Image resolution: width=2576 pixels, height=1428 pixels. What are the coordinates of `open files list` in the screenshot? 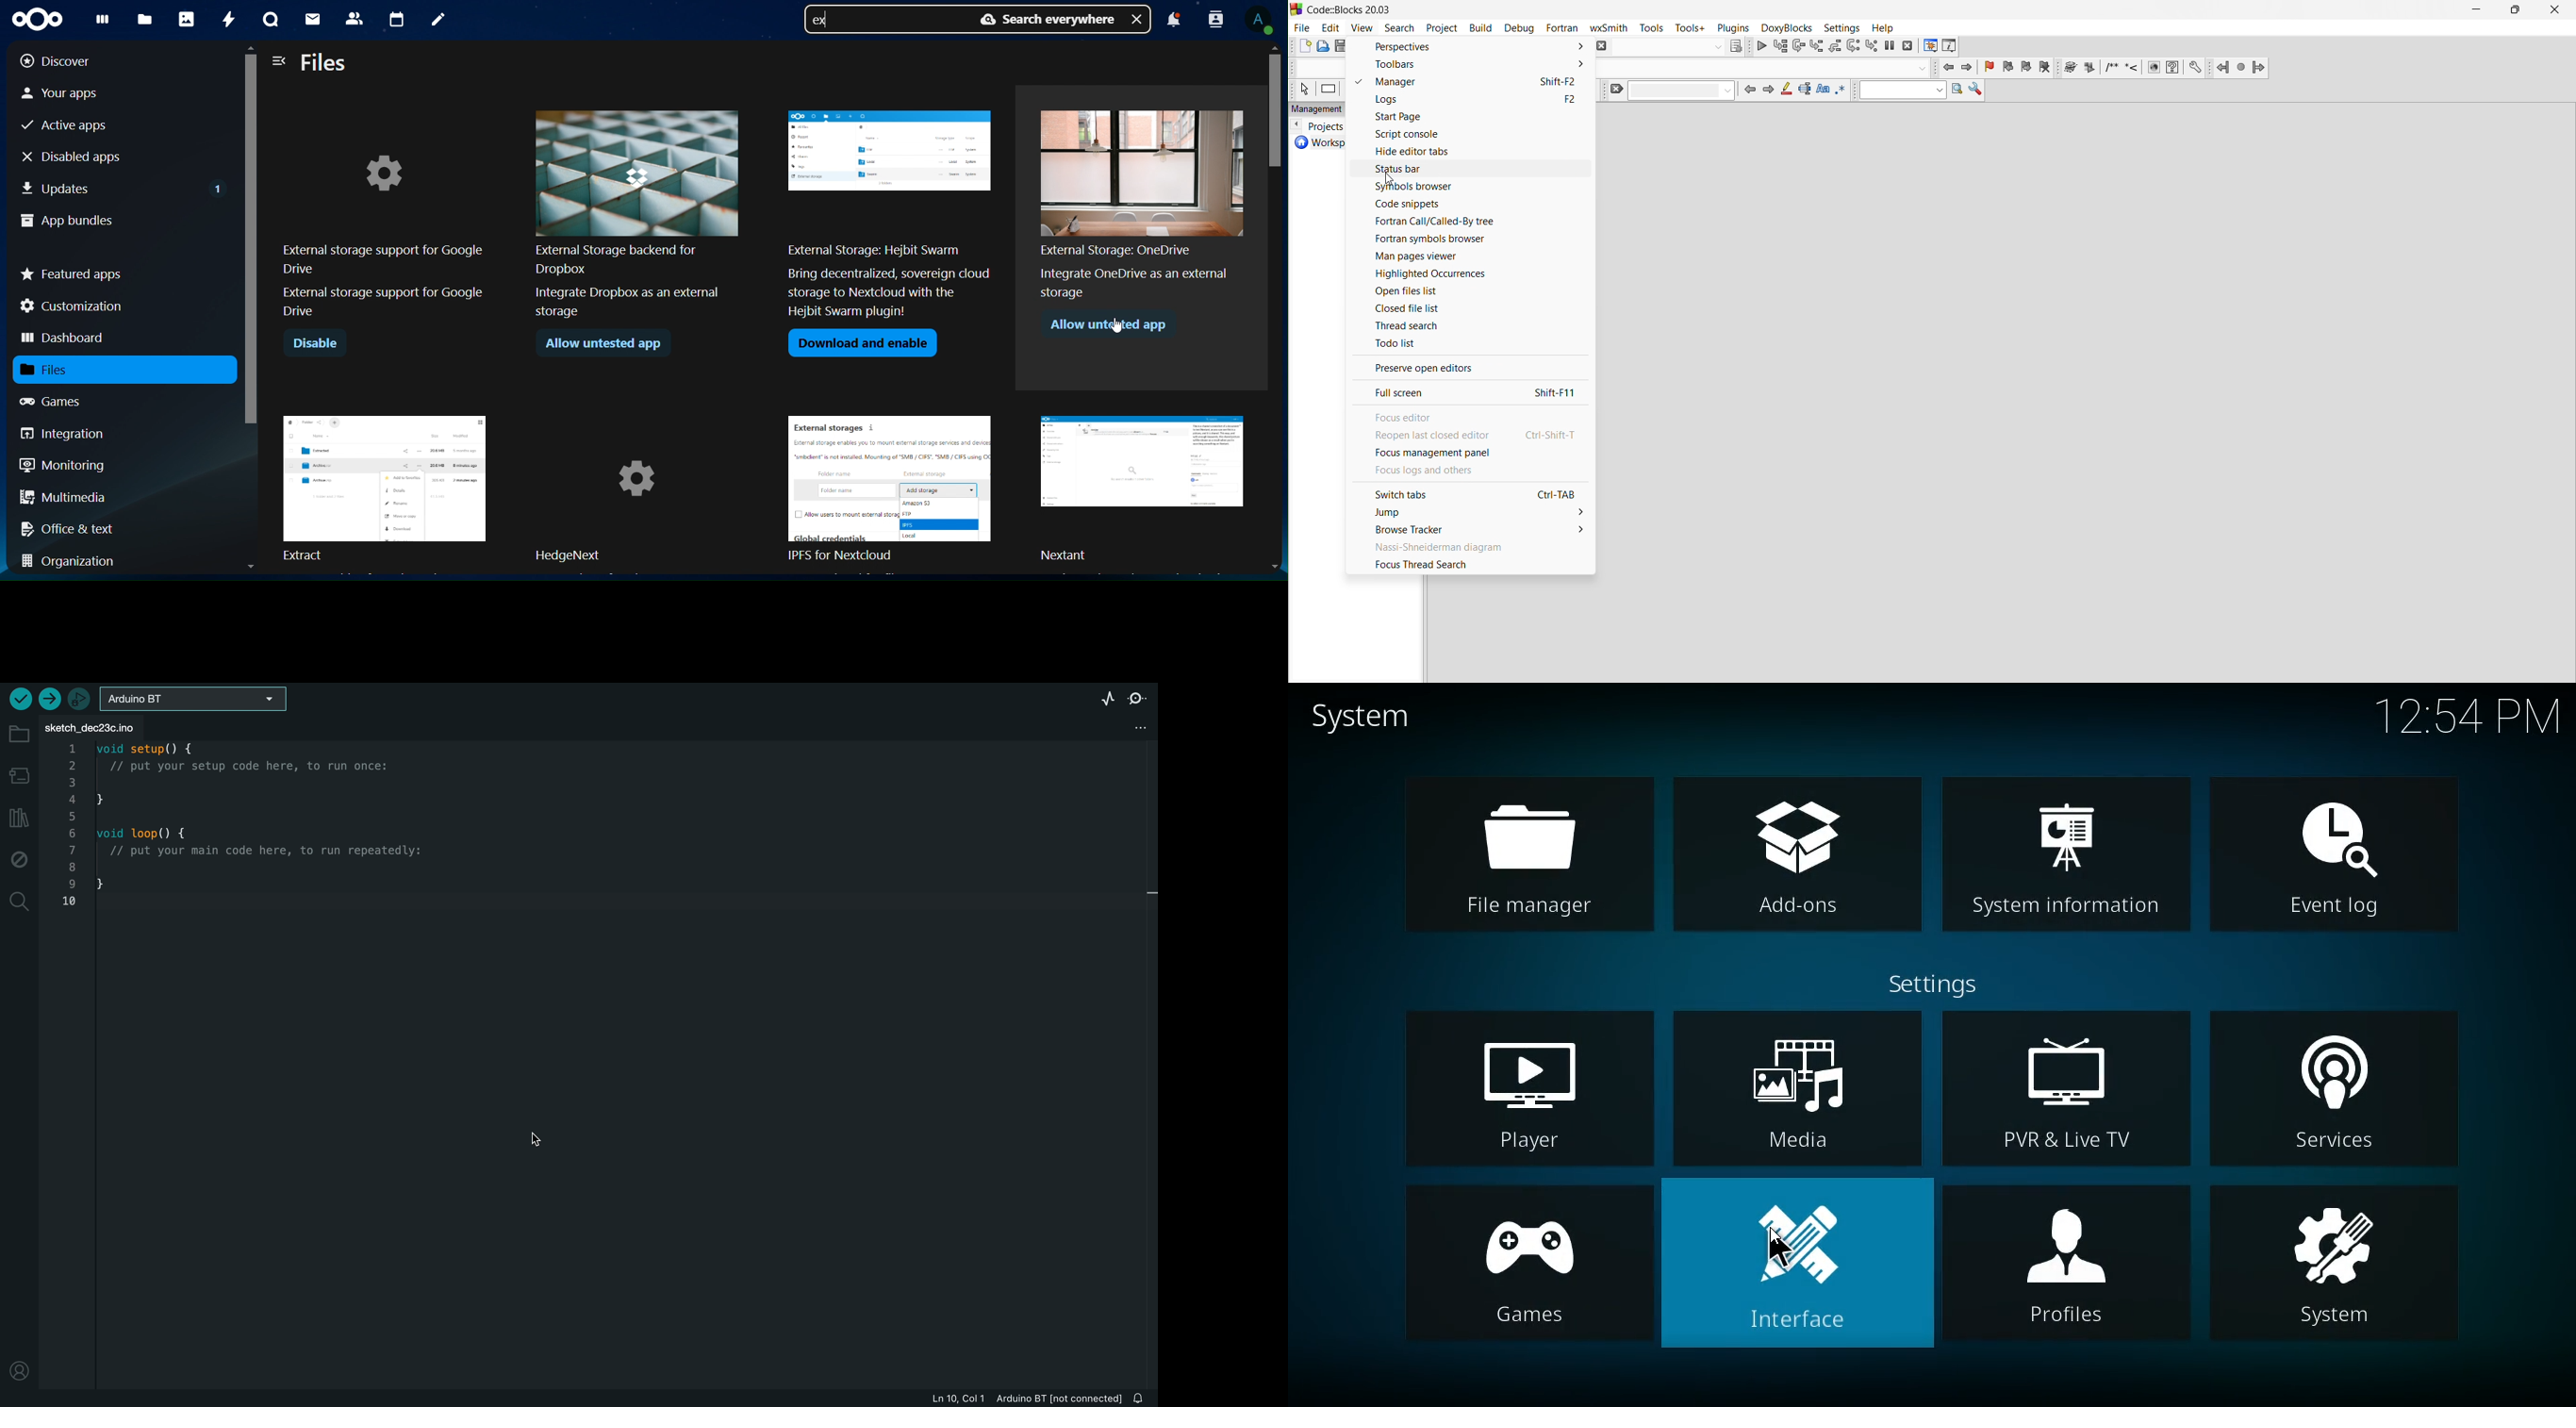 It's located at (1470, 293).